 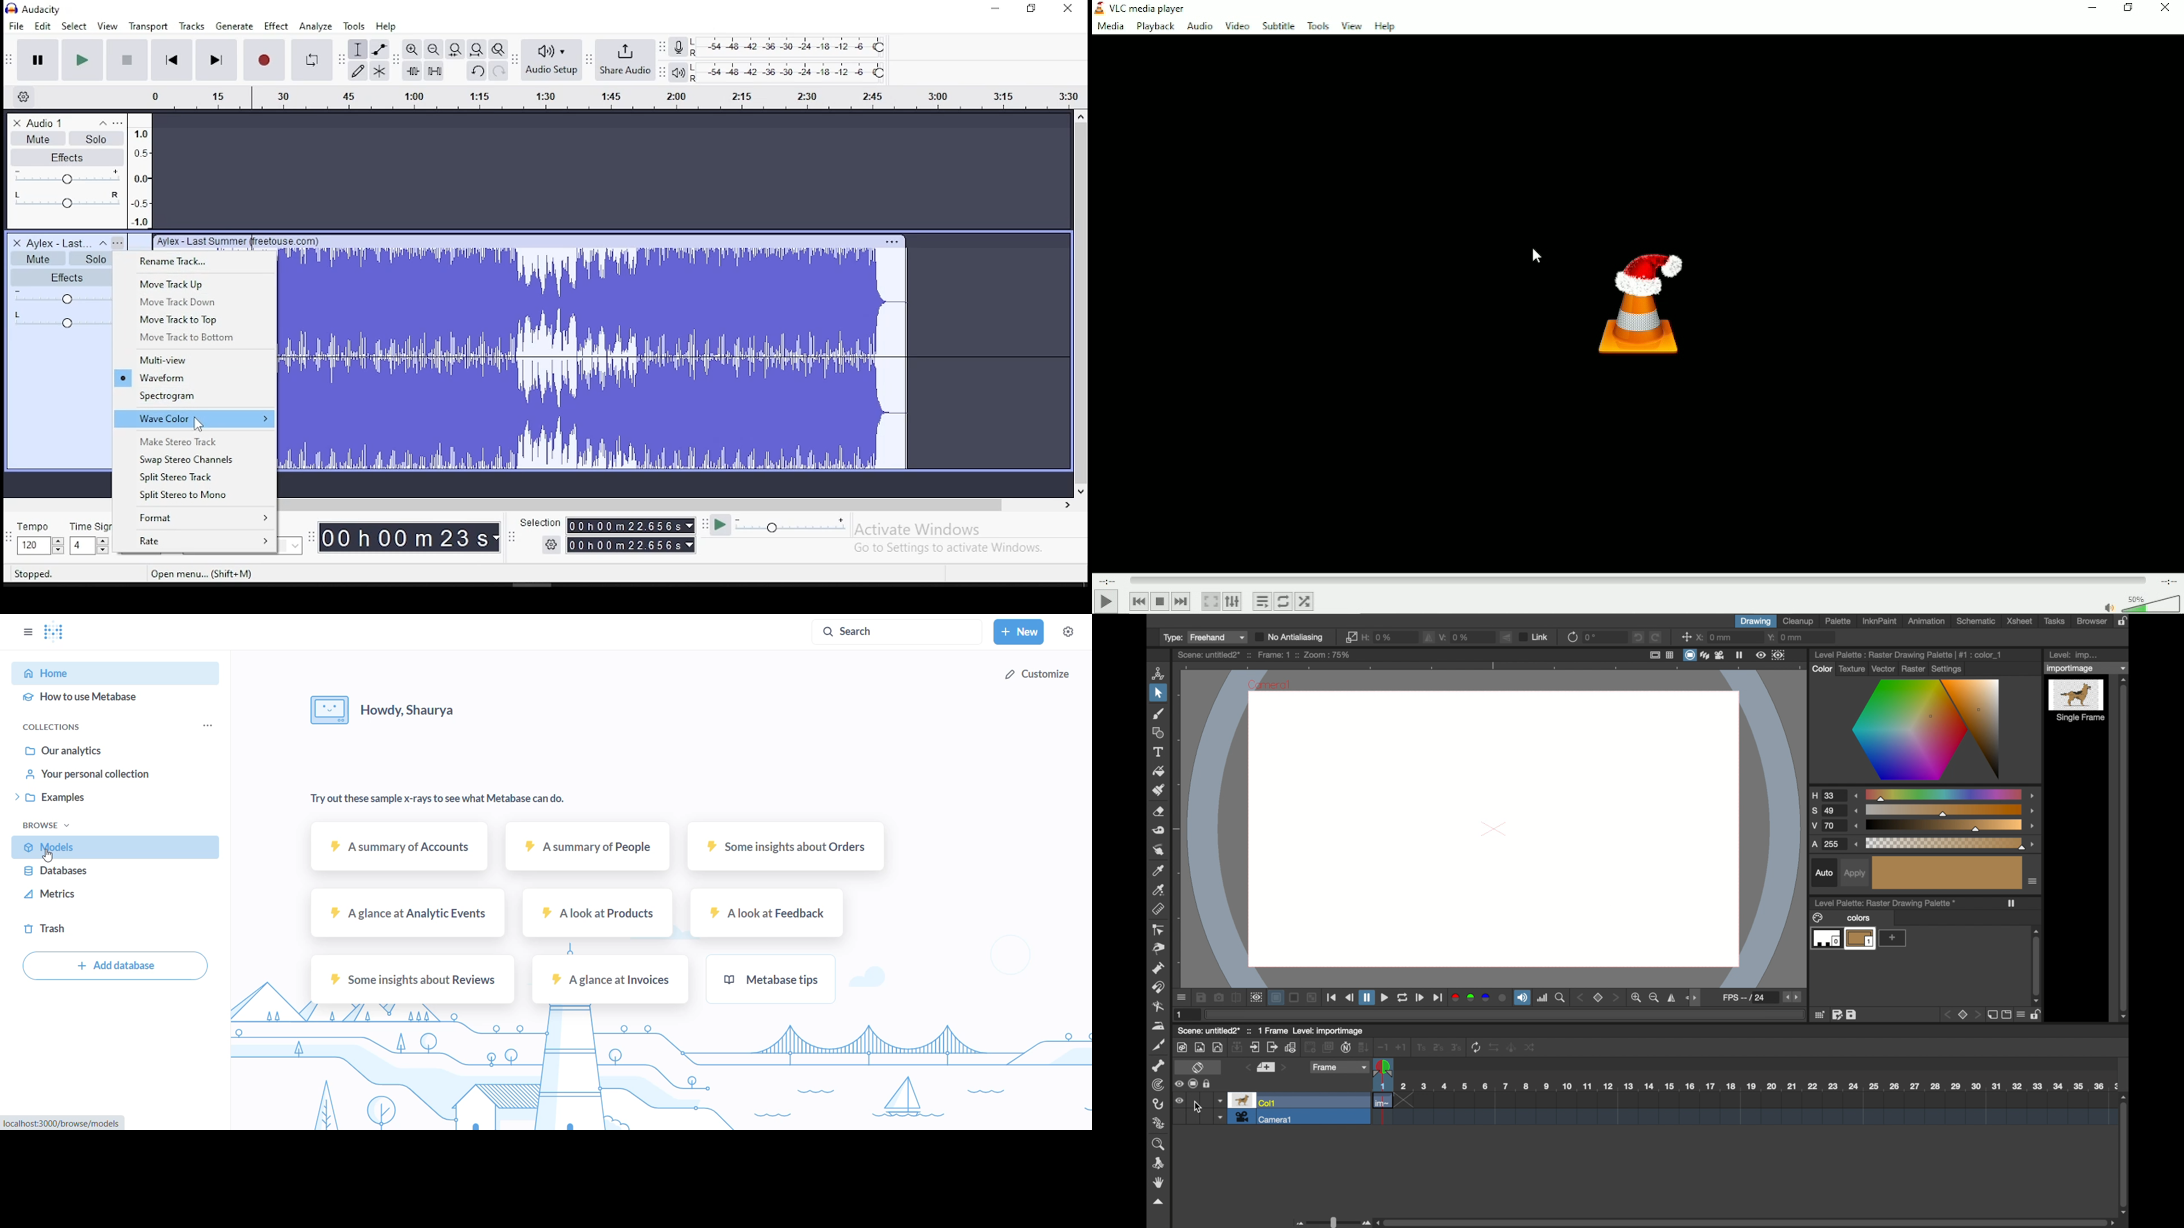 What do you see at coordinates (1139, 602) in the screenshot?
I see `Previous ` at bounding box center [1139, 602].